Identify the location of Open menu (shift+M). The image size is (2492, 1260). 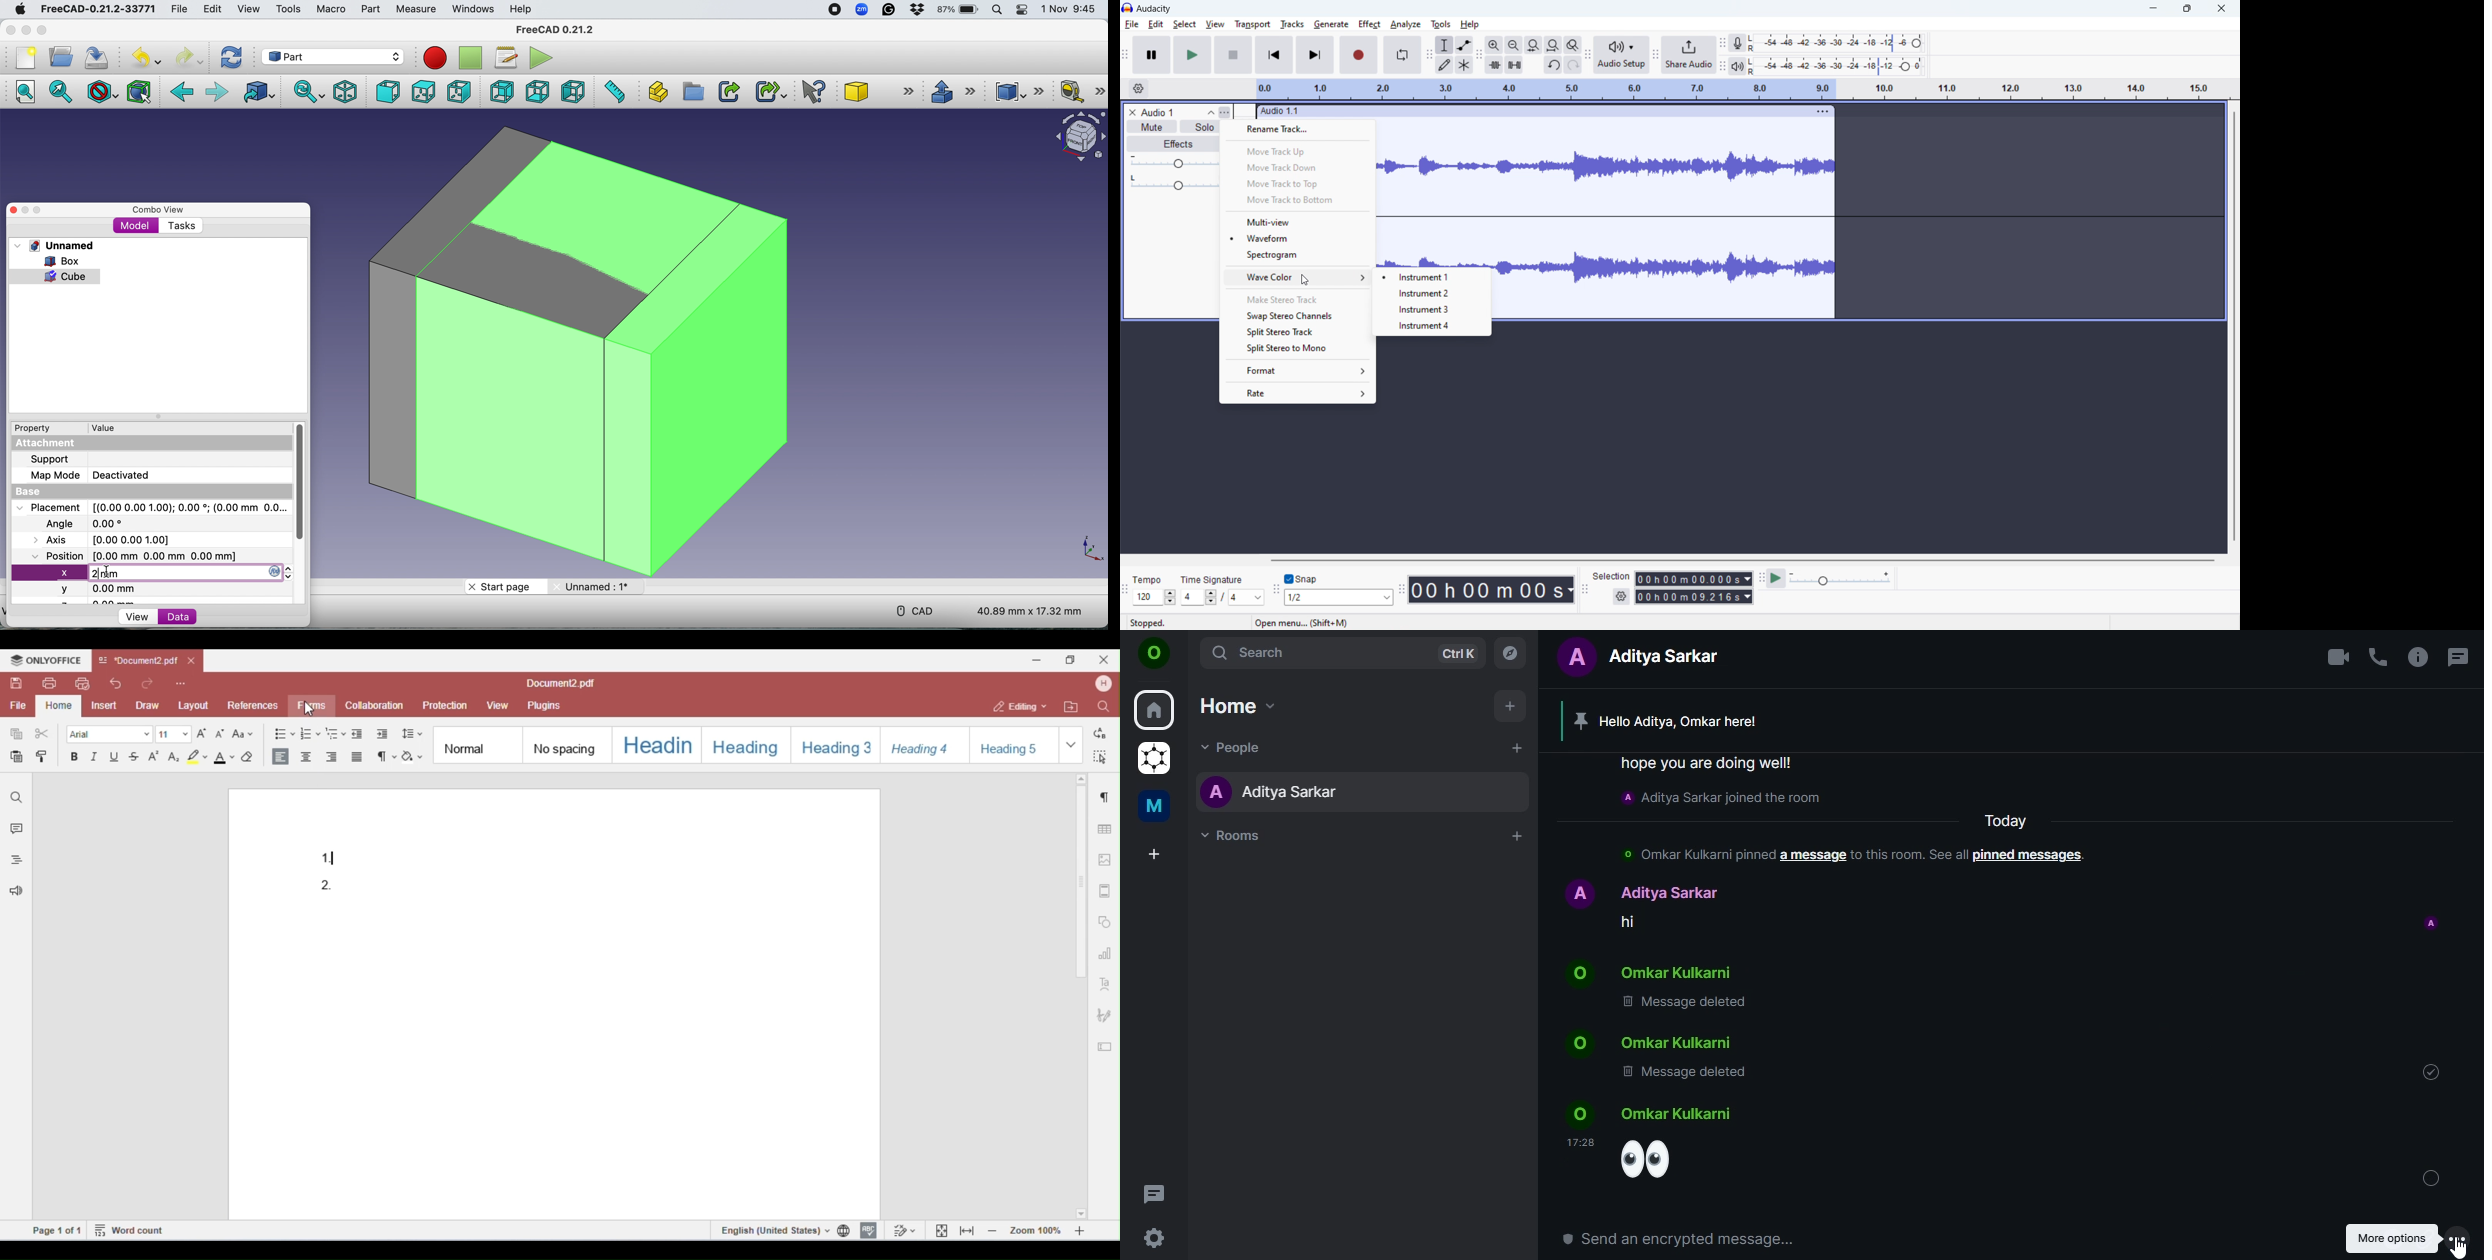
(1336, 623).